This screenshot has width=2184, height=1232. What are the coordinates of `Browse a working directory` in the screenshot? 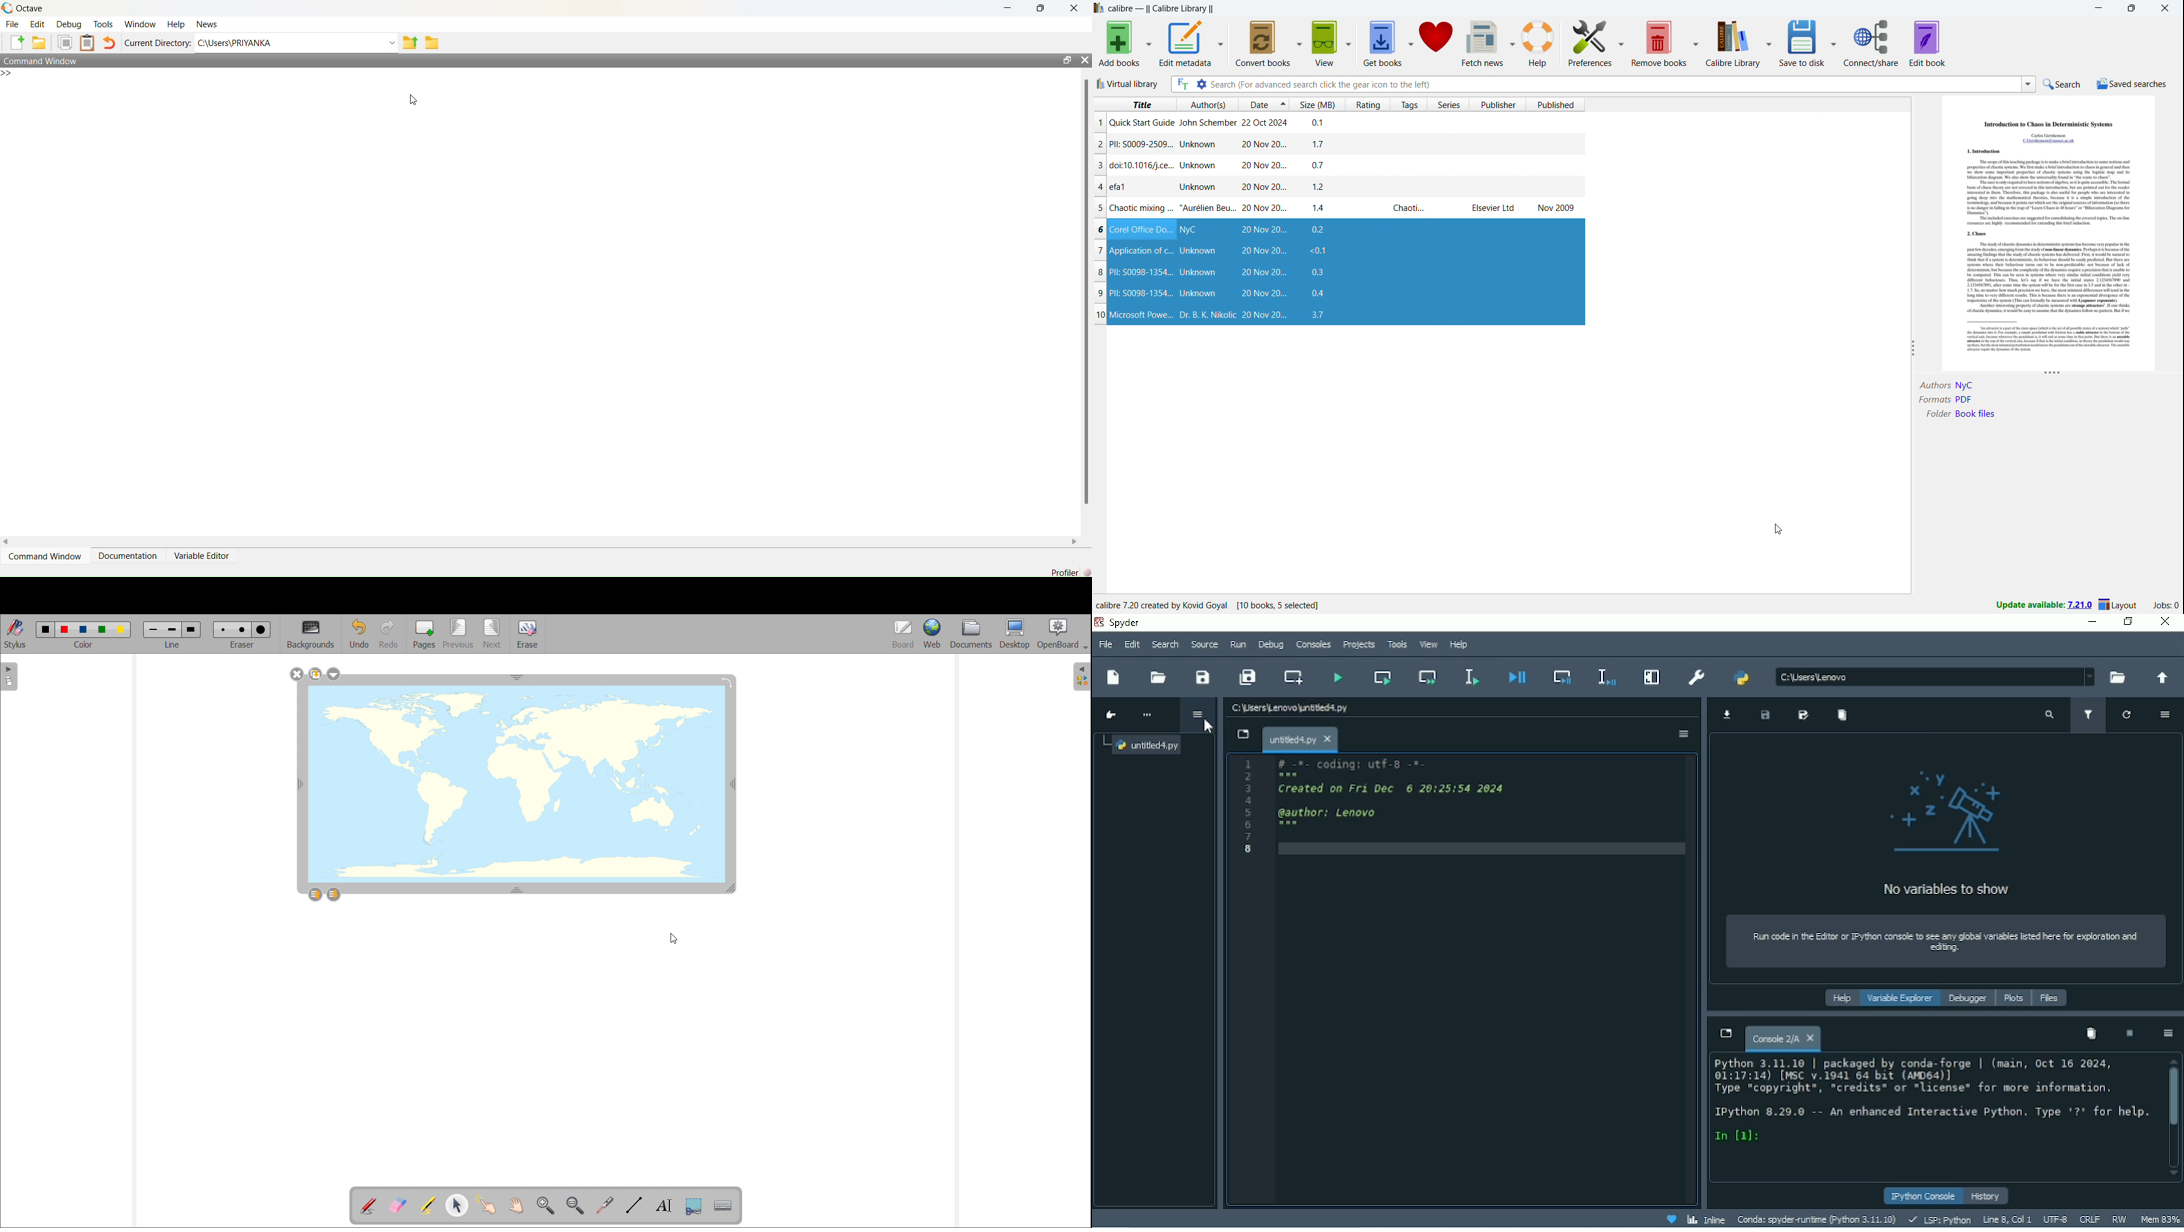 It's located at (2119, 677).